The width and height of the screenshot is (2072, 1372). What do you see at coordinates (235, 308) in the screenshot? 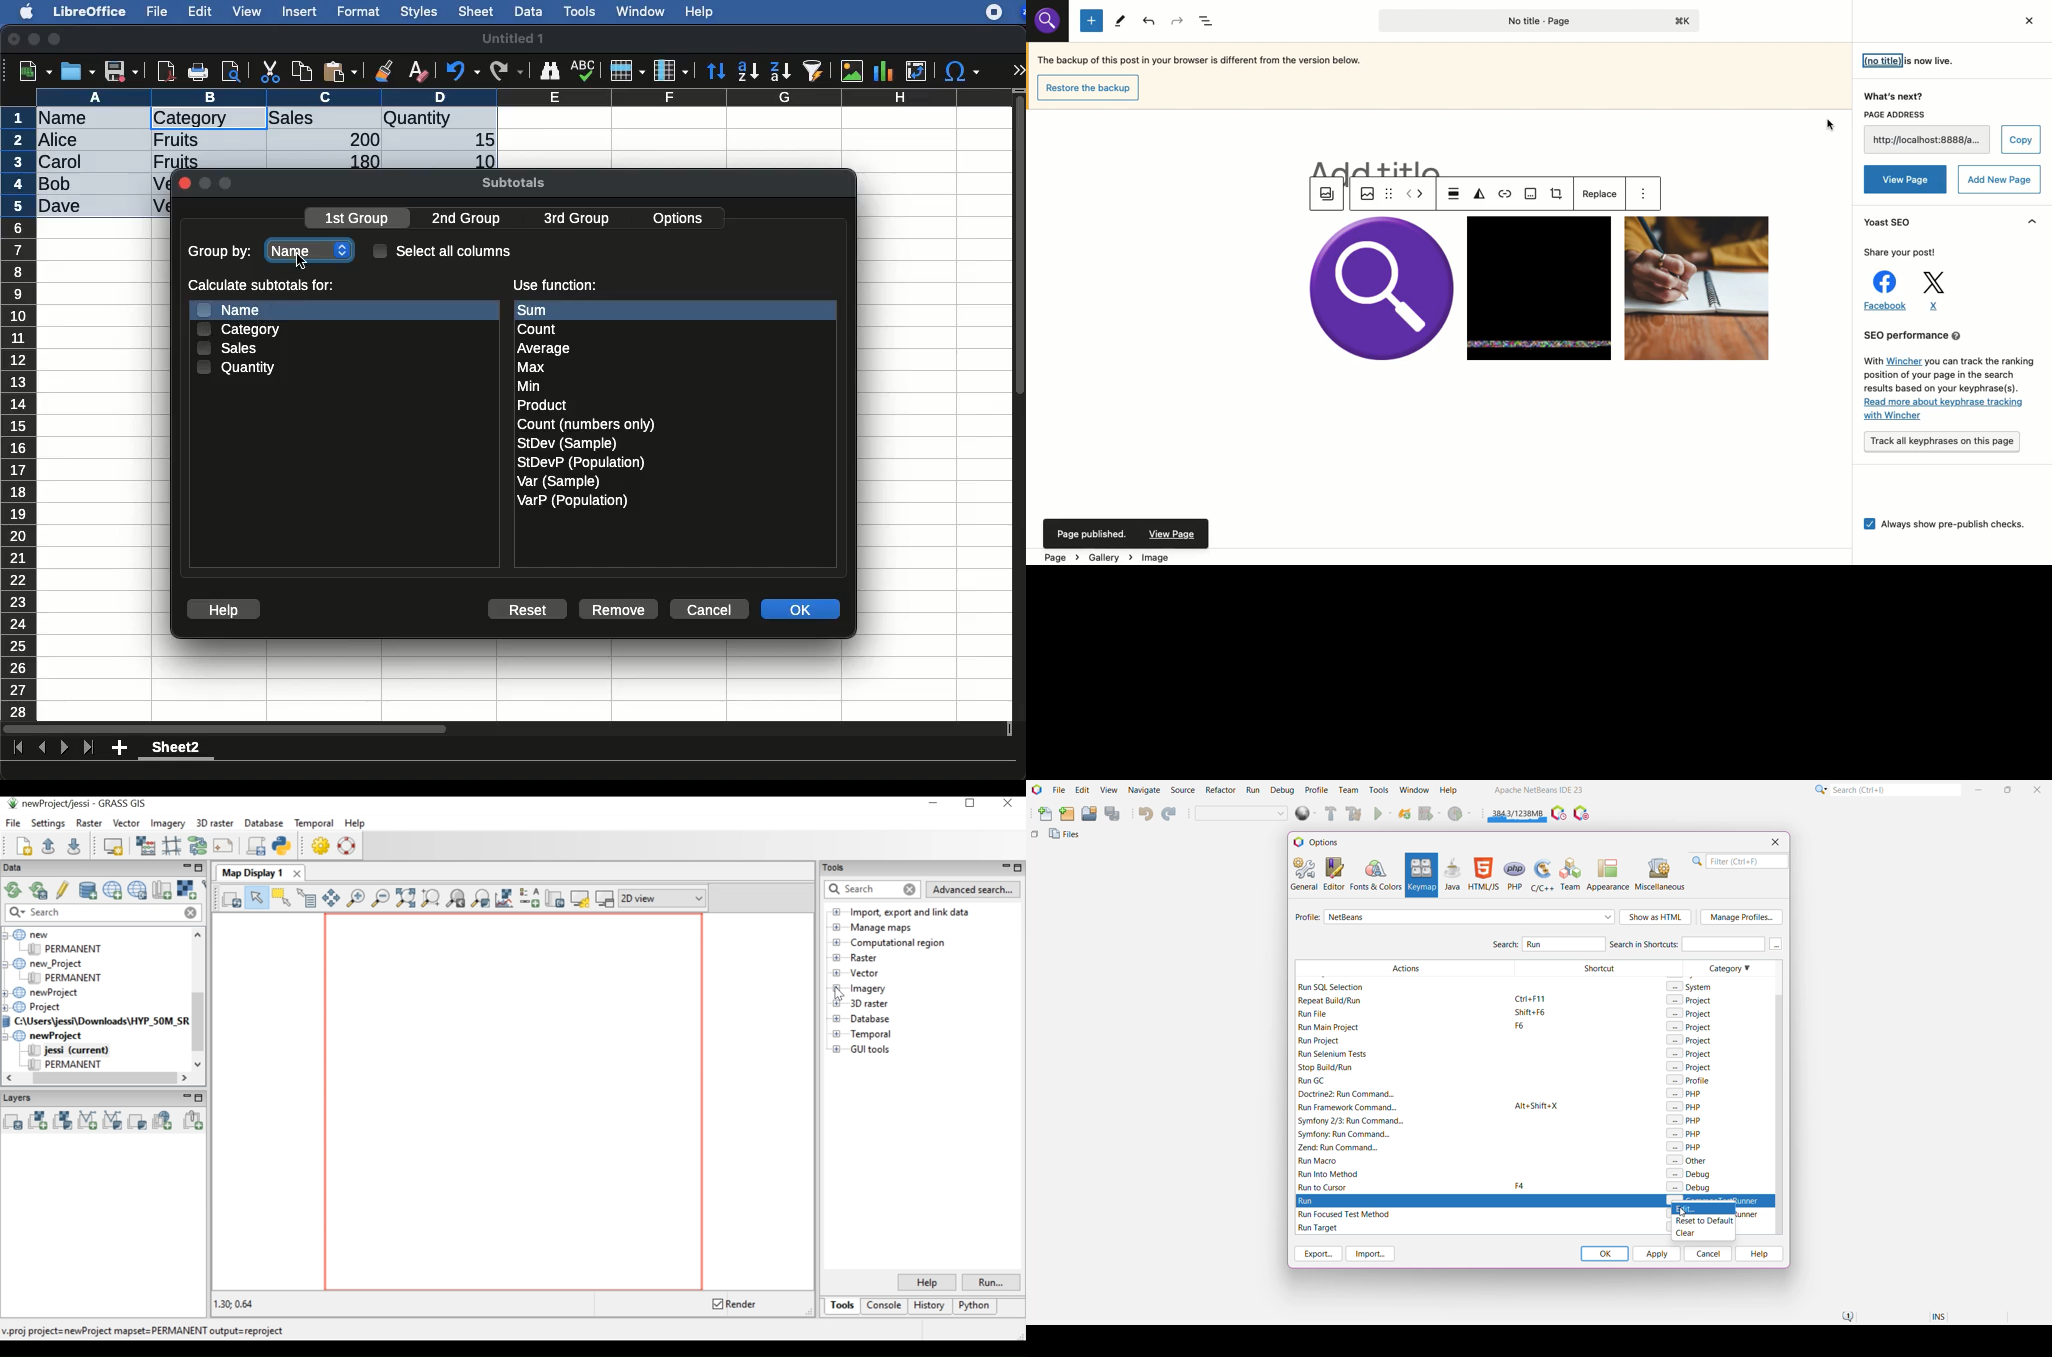
I see `name` at bounding box center [235, 308].